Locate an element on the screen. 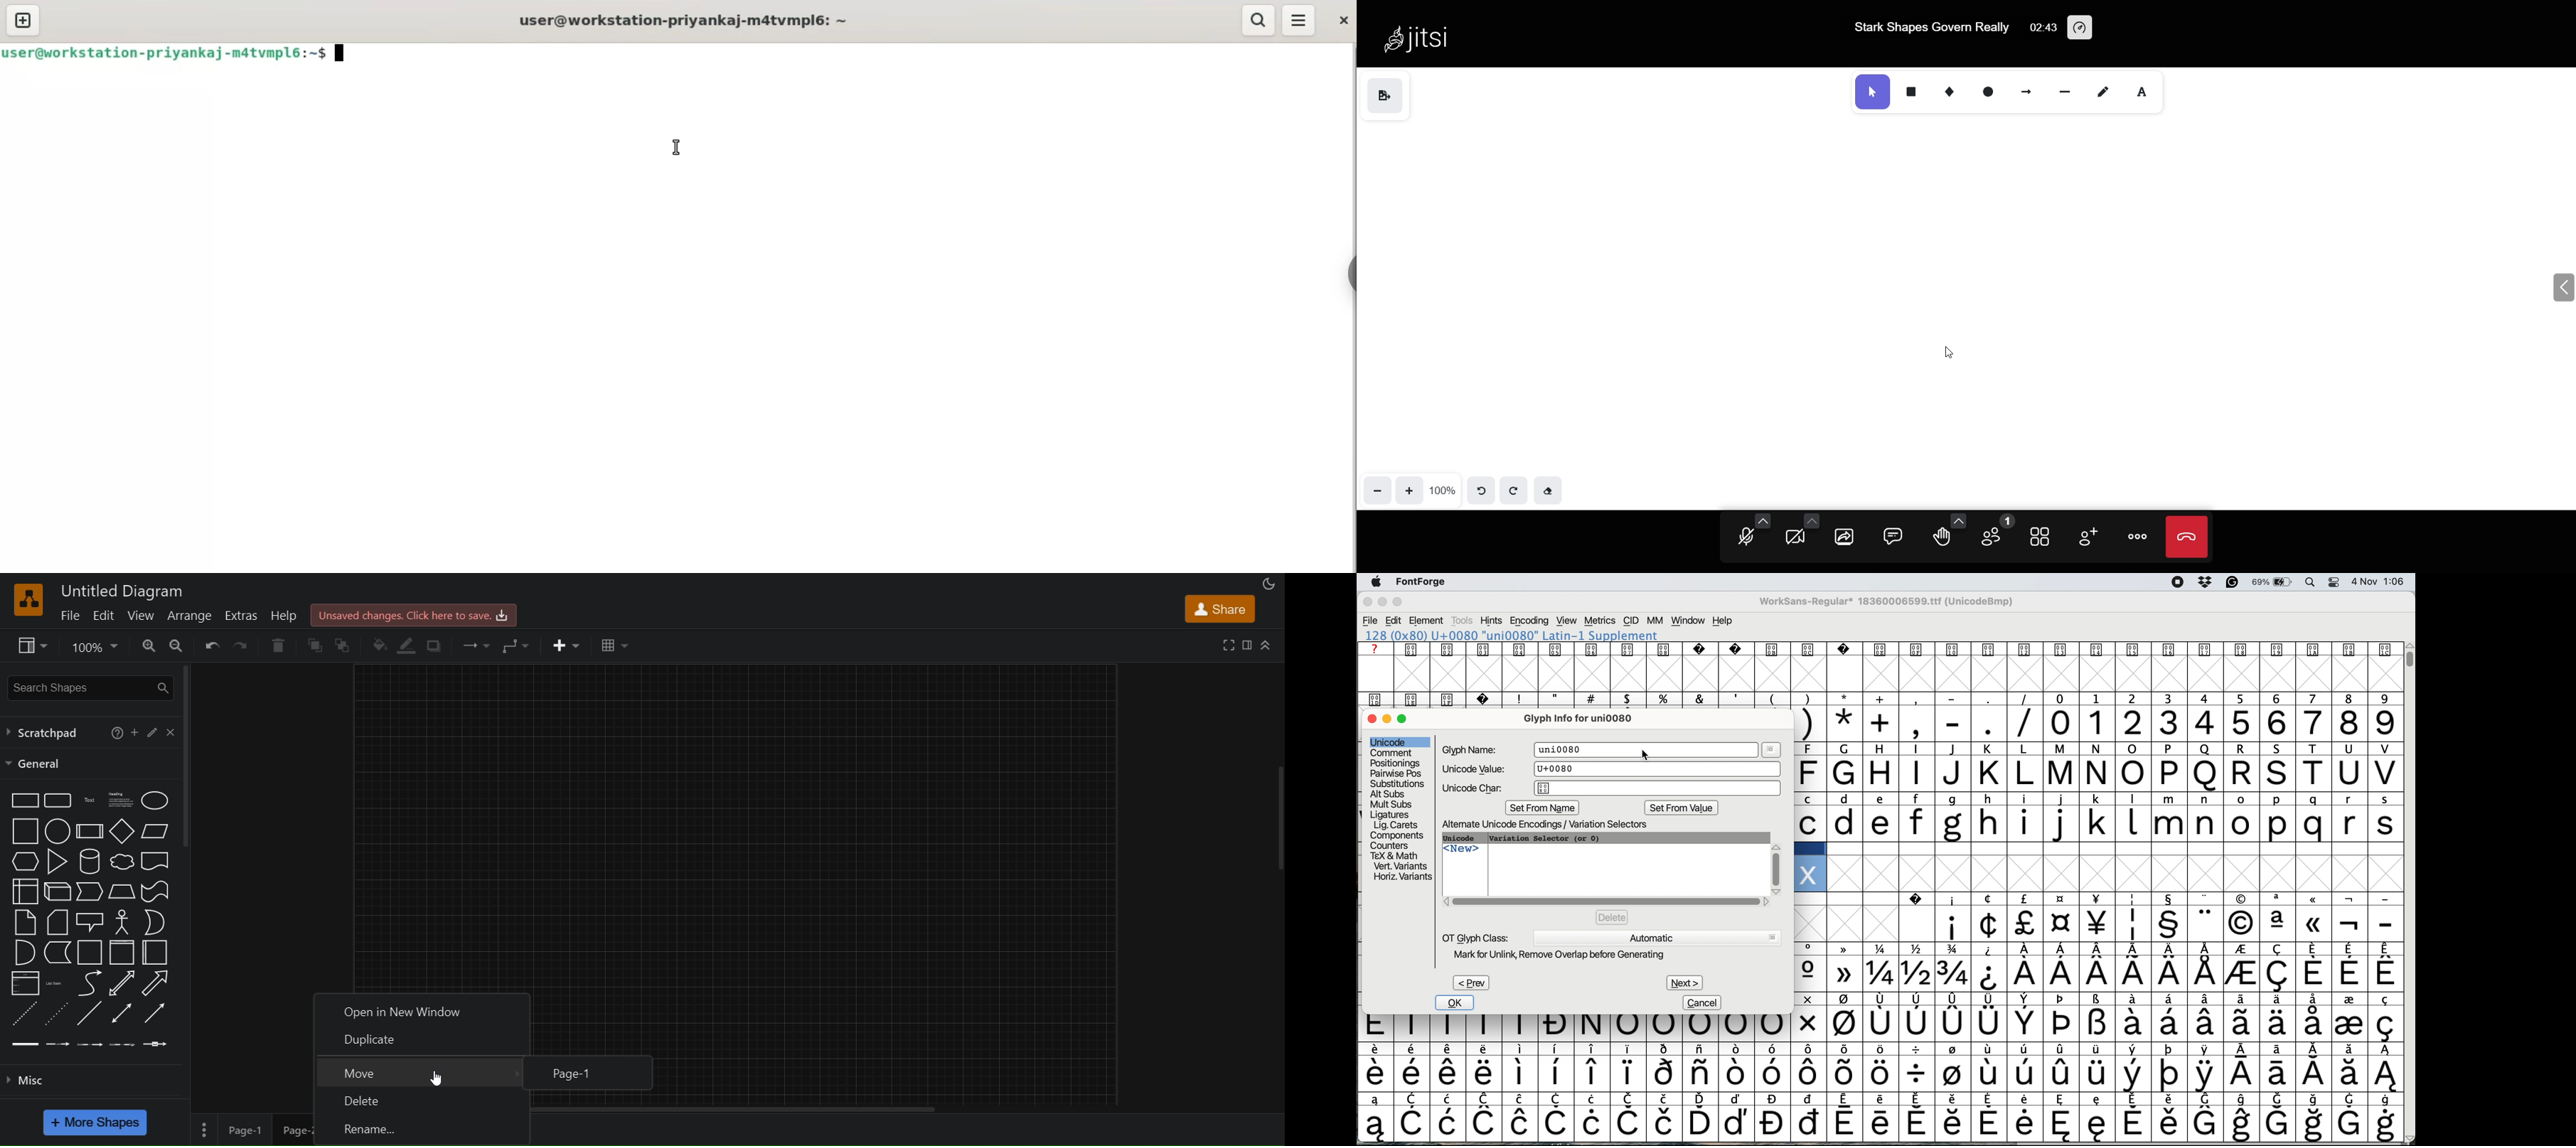 This screenshot has height=1148, width=2576. hexagon is located at coordinates (26, 862).